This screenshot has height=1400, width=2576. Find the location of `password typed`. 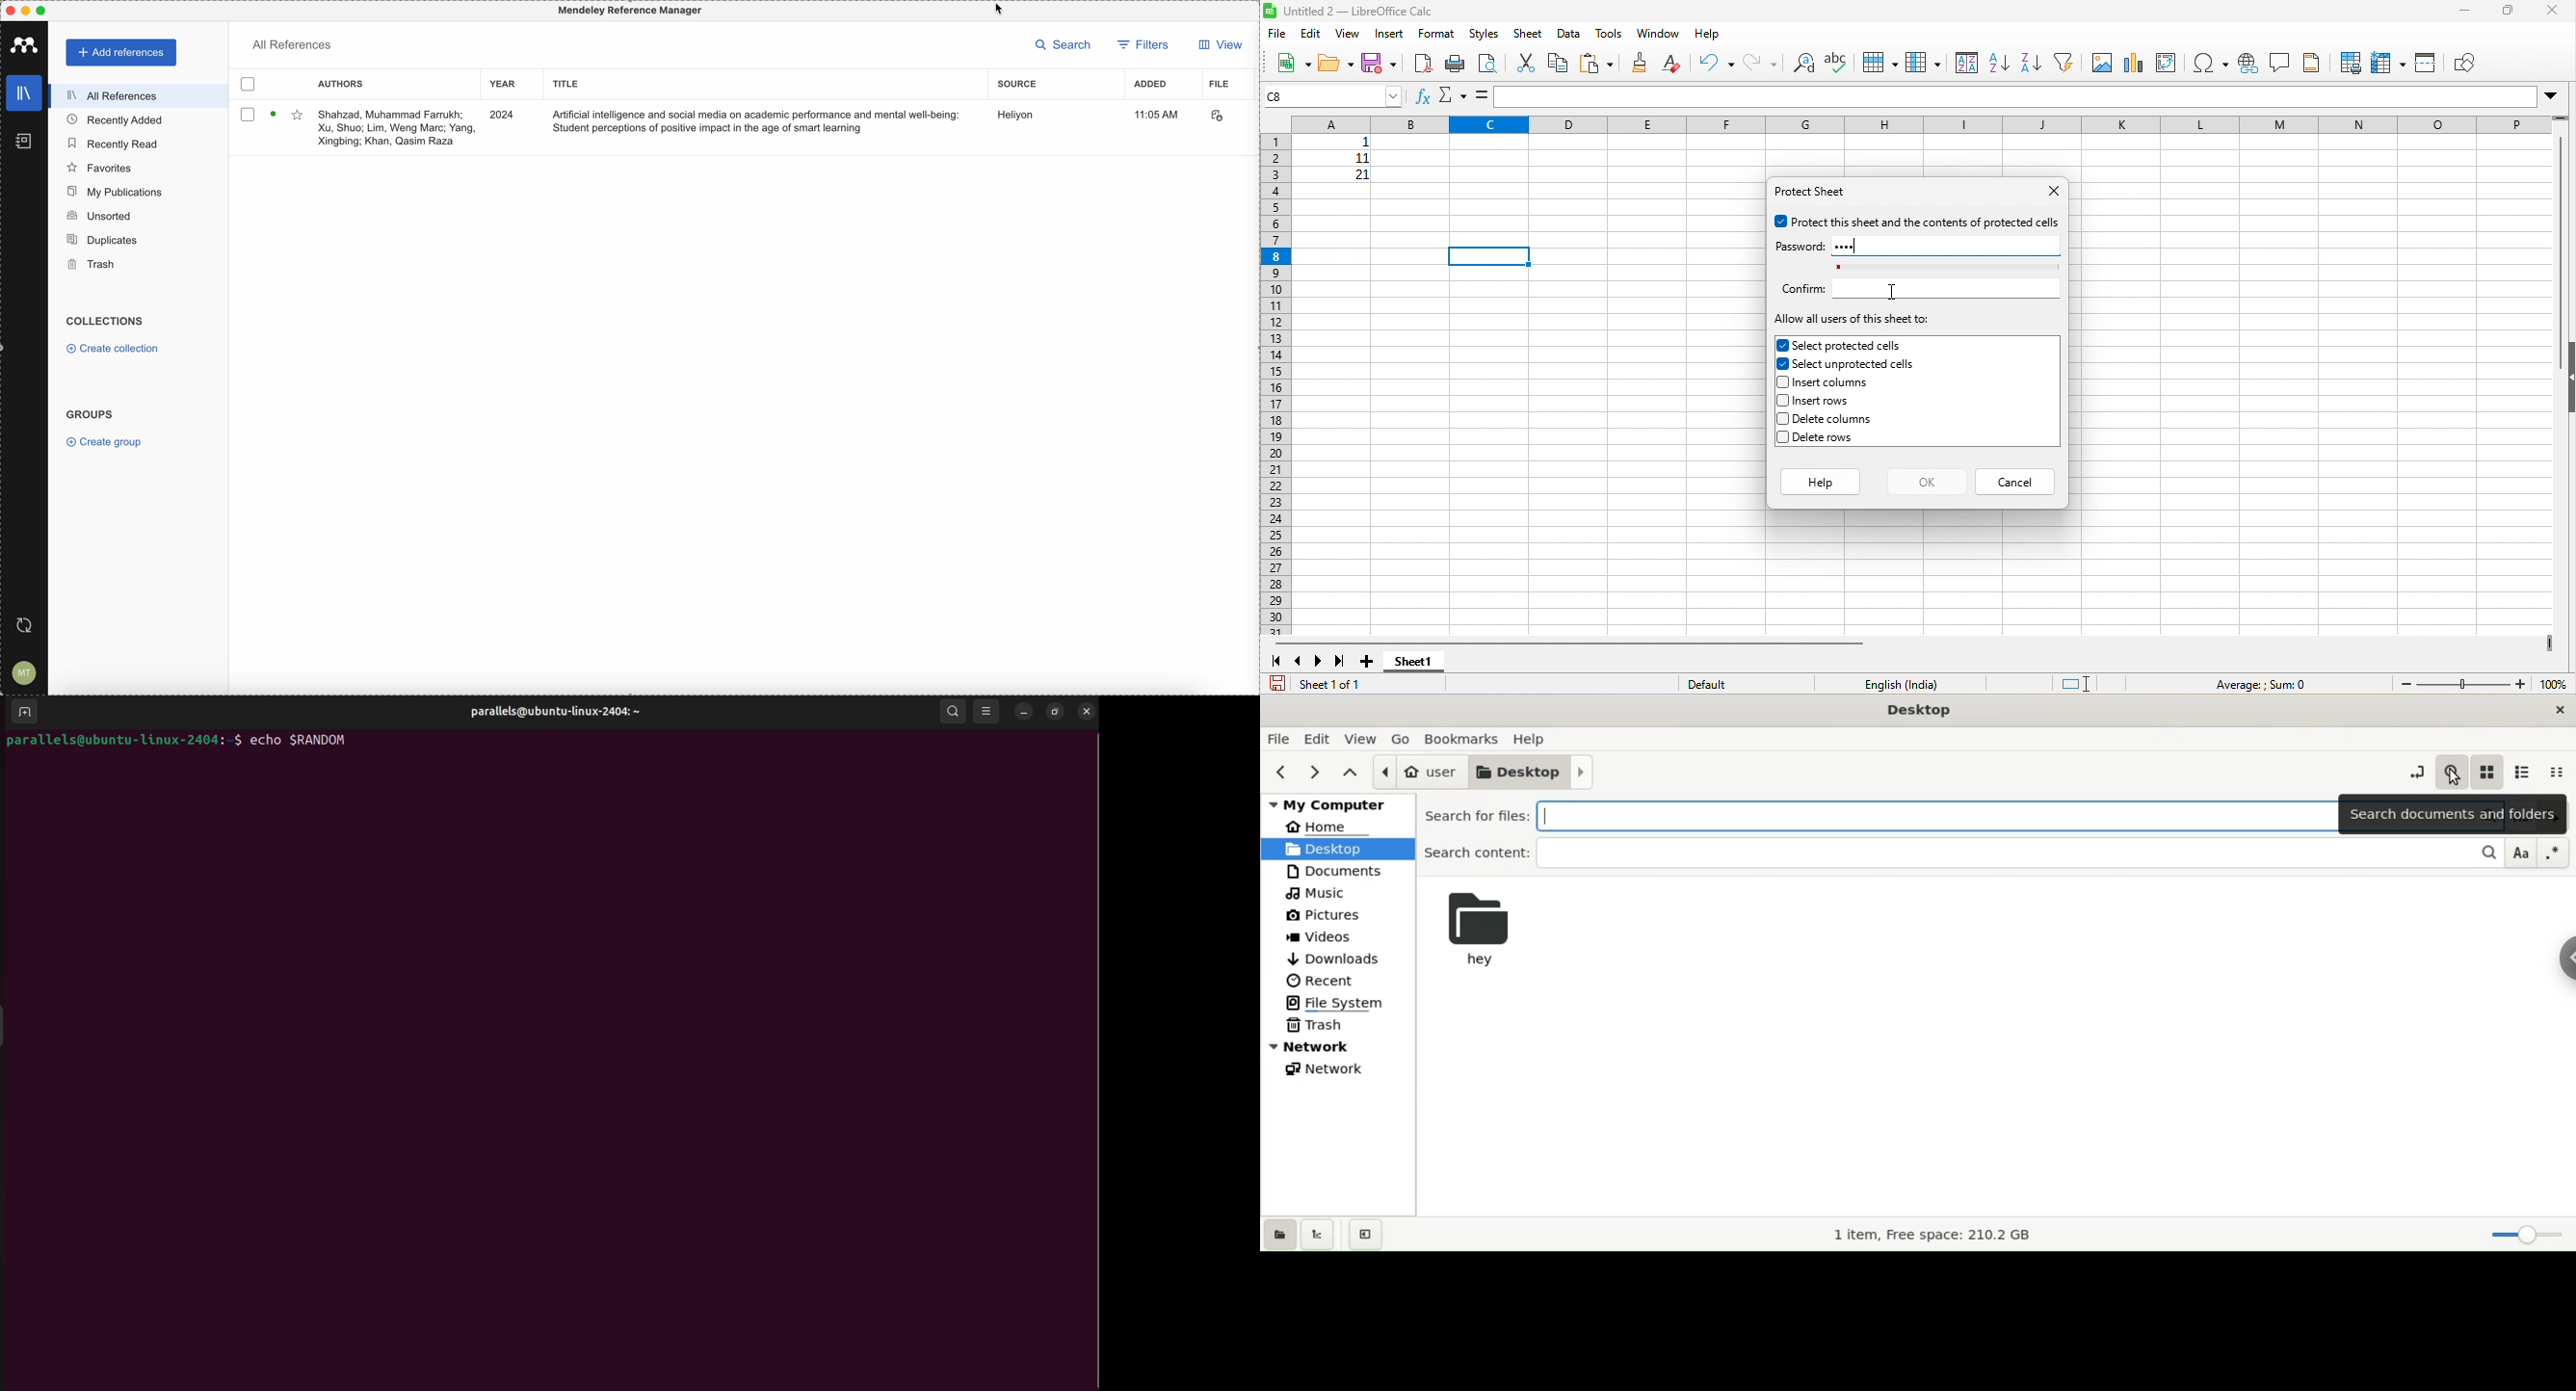

password typed is located at coordinates (1850, 246).